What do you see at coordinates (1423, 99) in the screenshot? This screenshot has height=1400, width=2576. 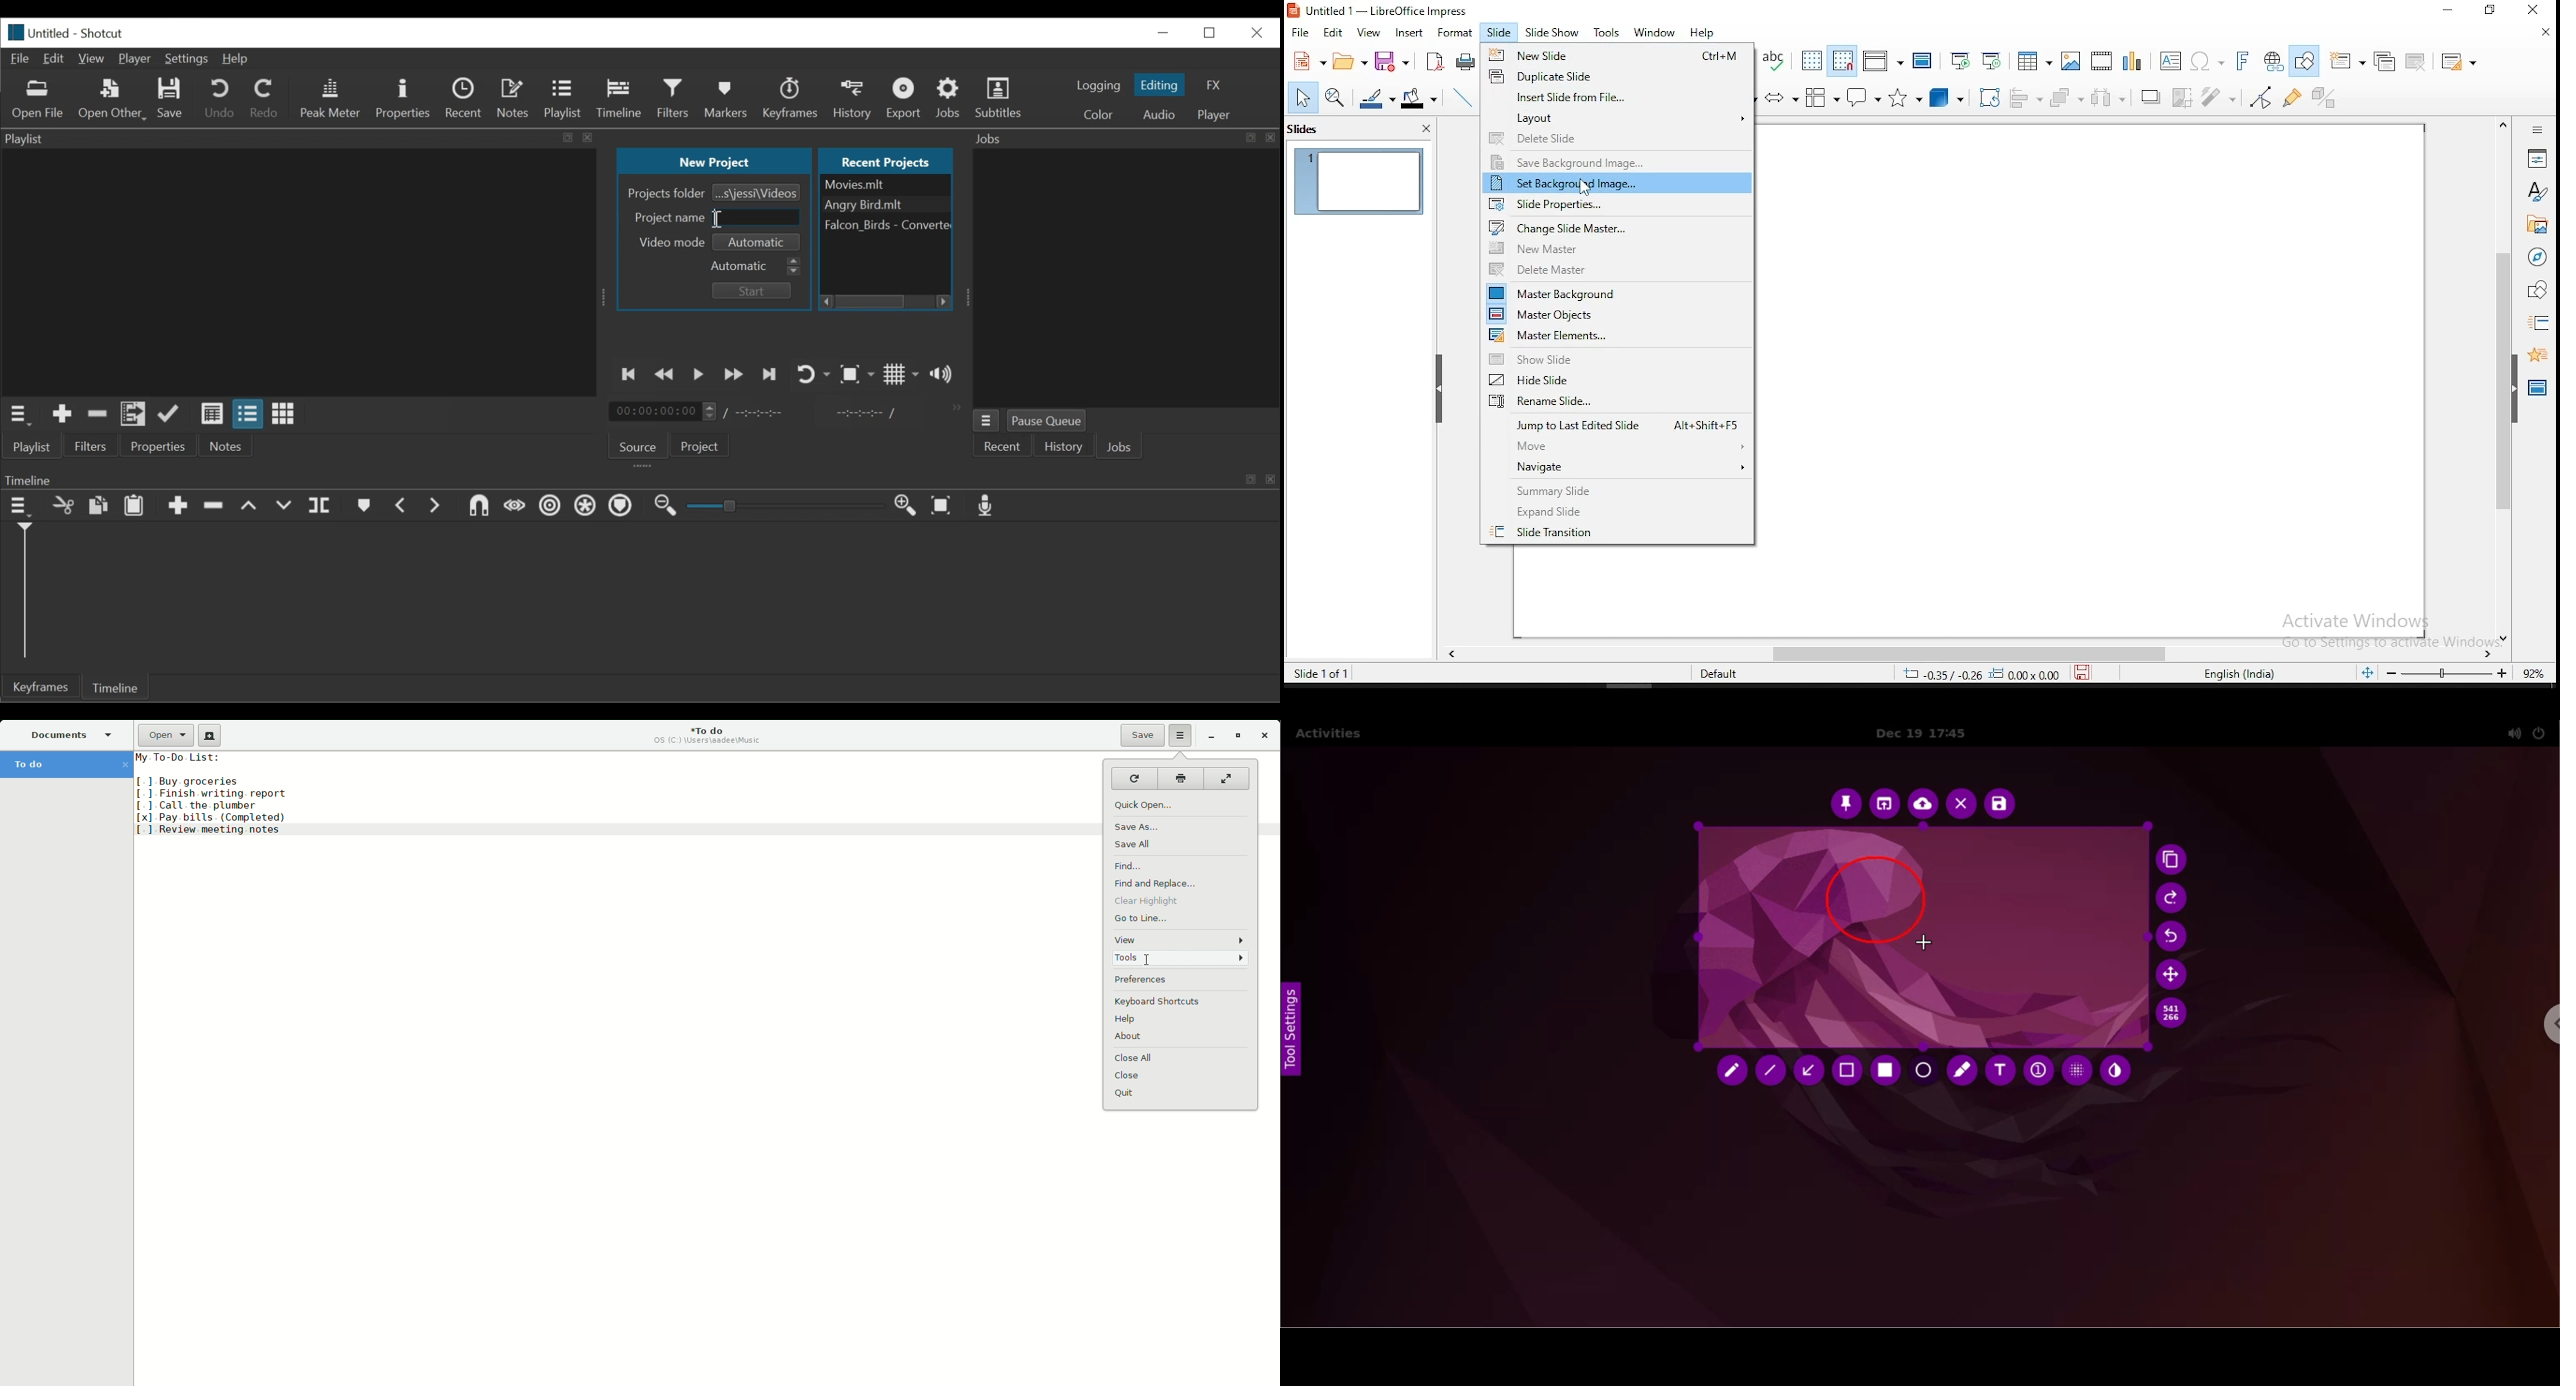 I see `fill color` at bounding box center [1423, 99].